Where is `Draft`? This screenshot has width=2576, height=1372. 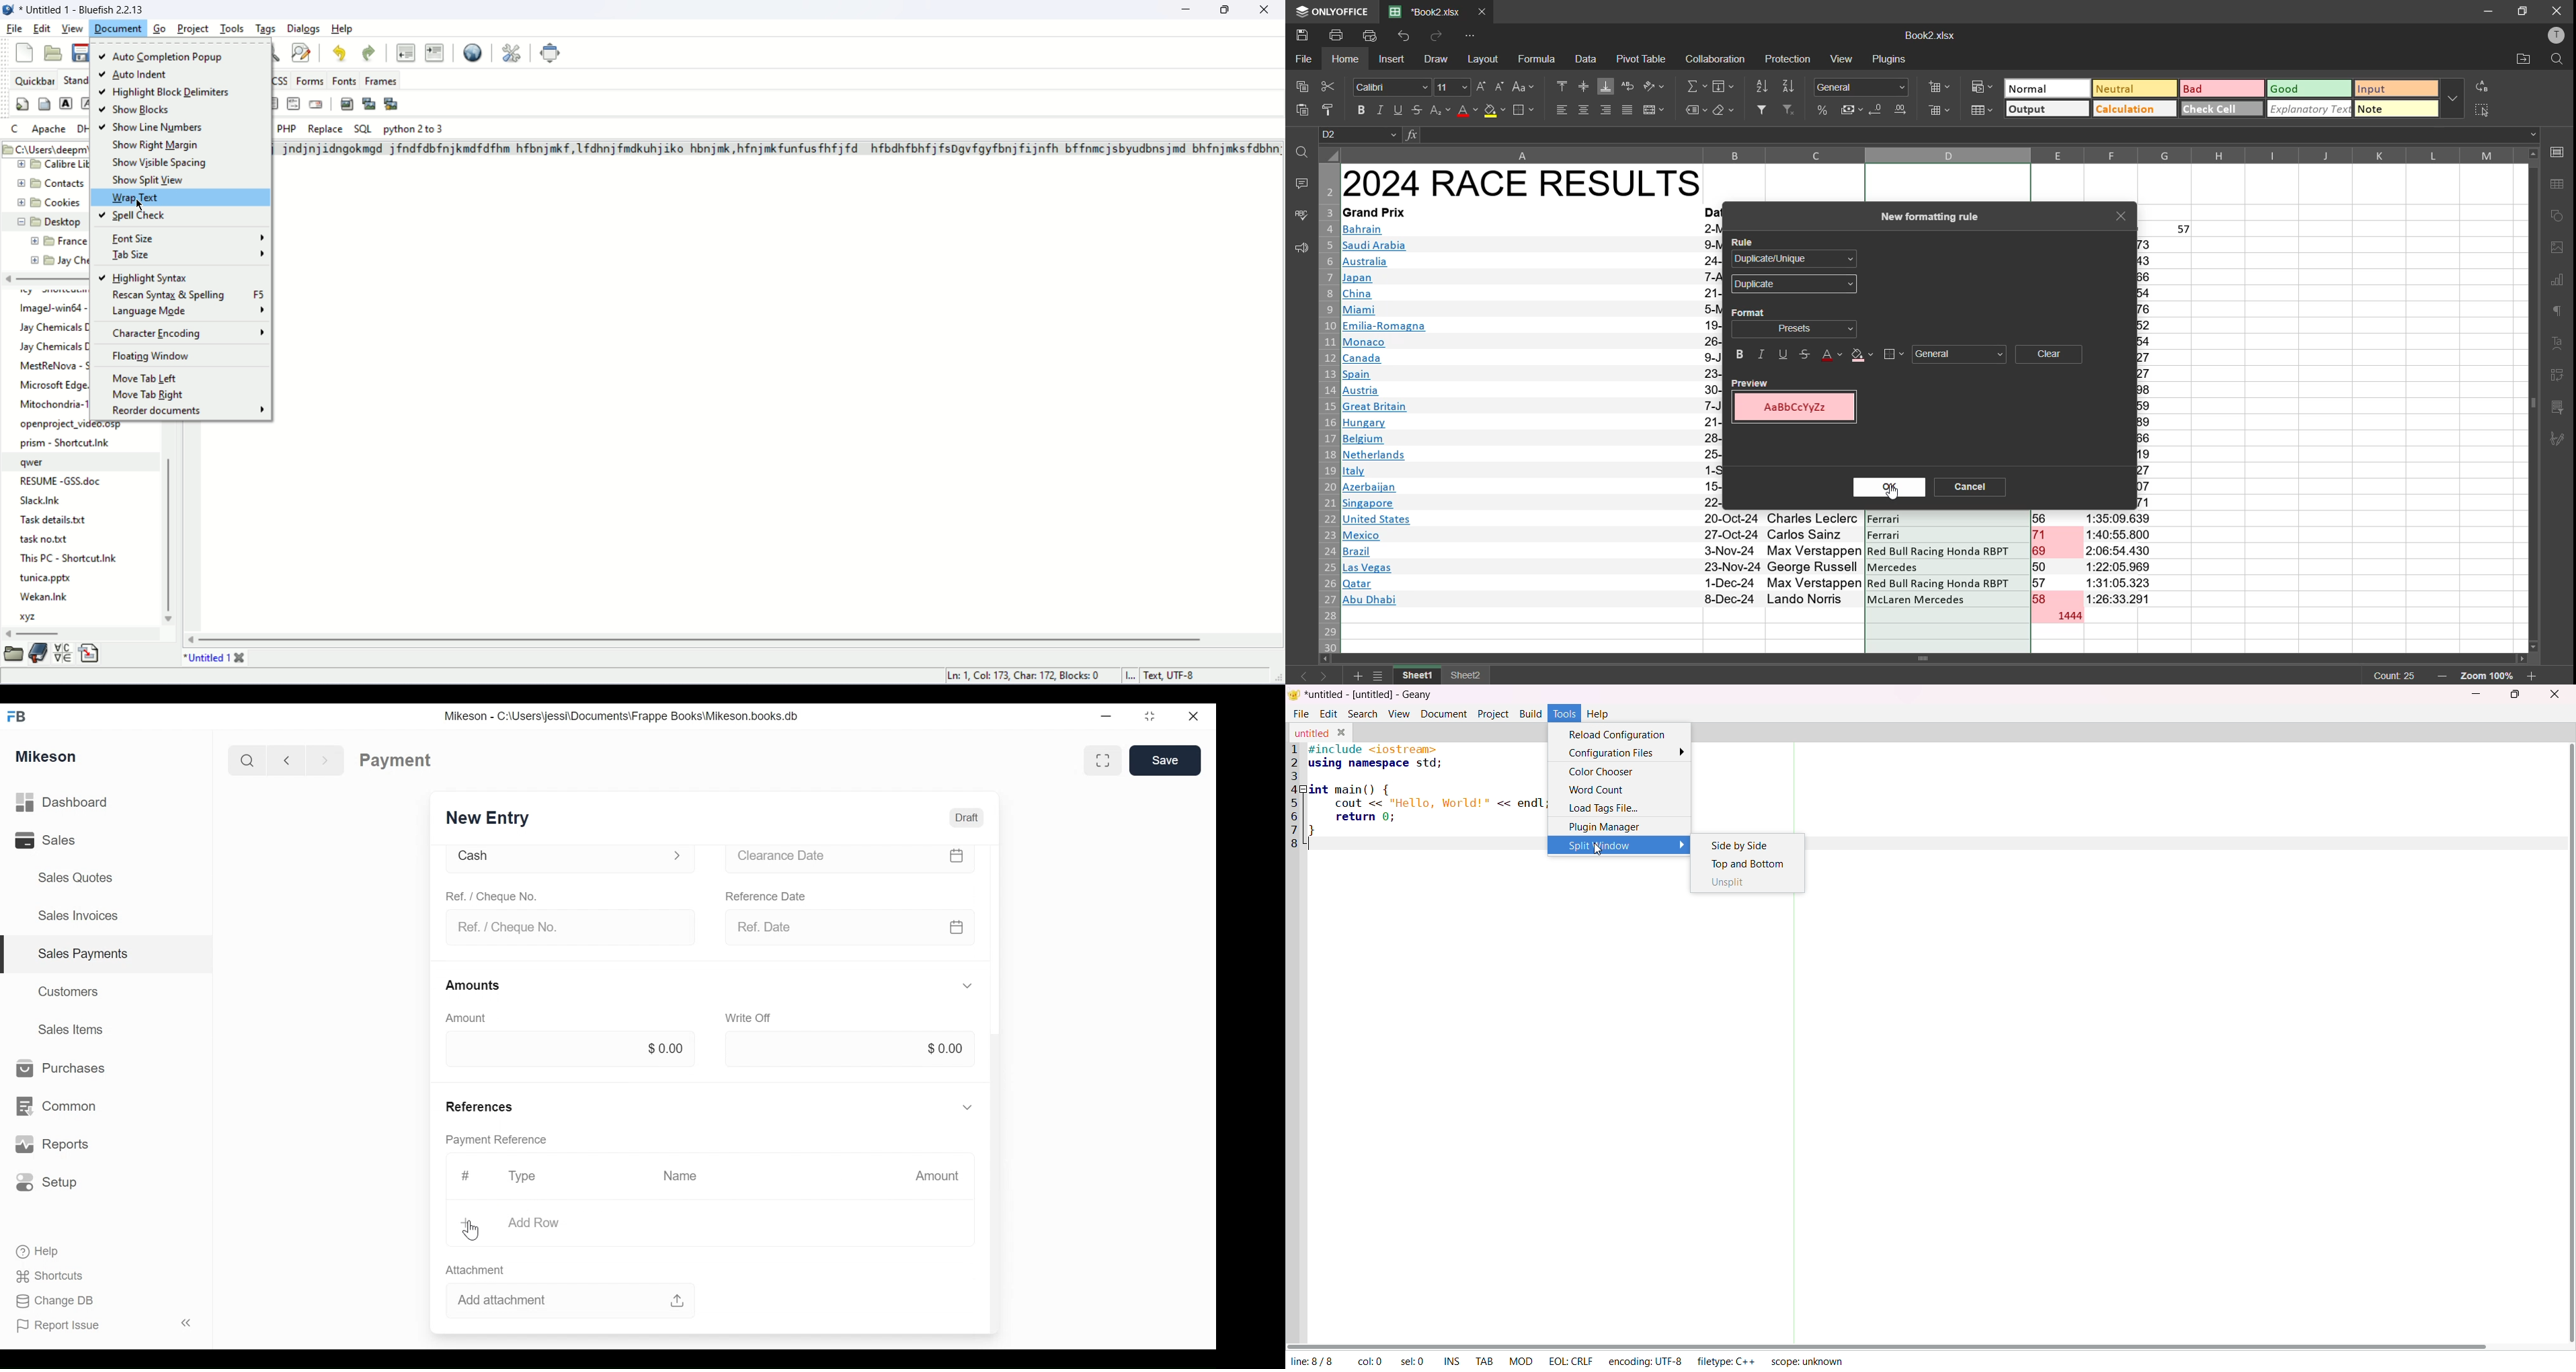 Draft is located at coordinates (969, 818).